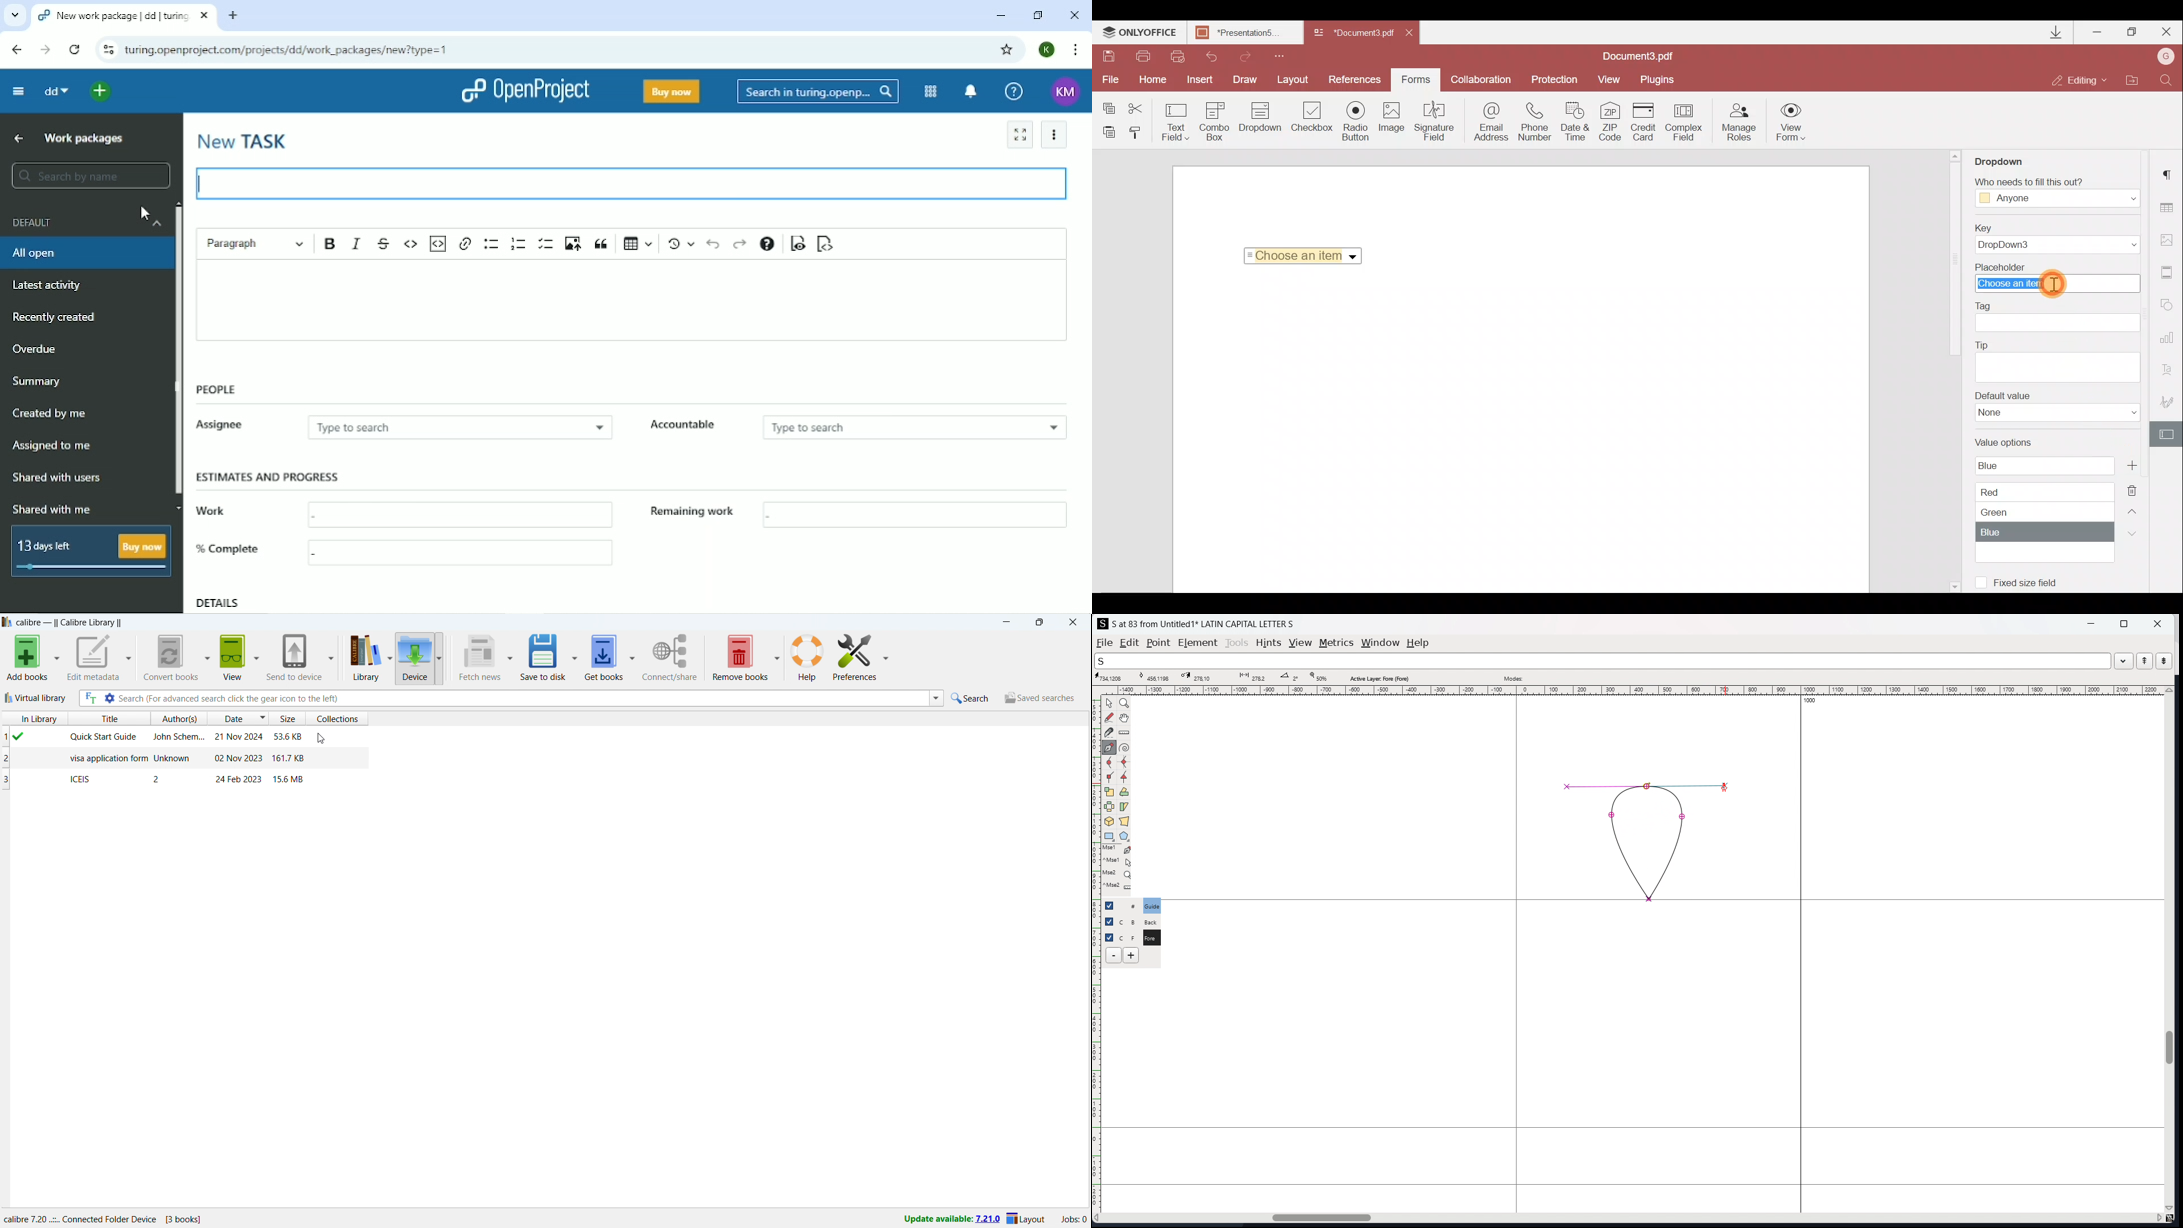  I want to click on horizontal ruler, so click(1630, 690).